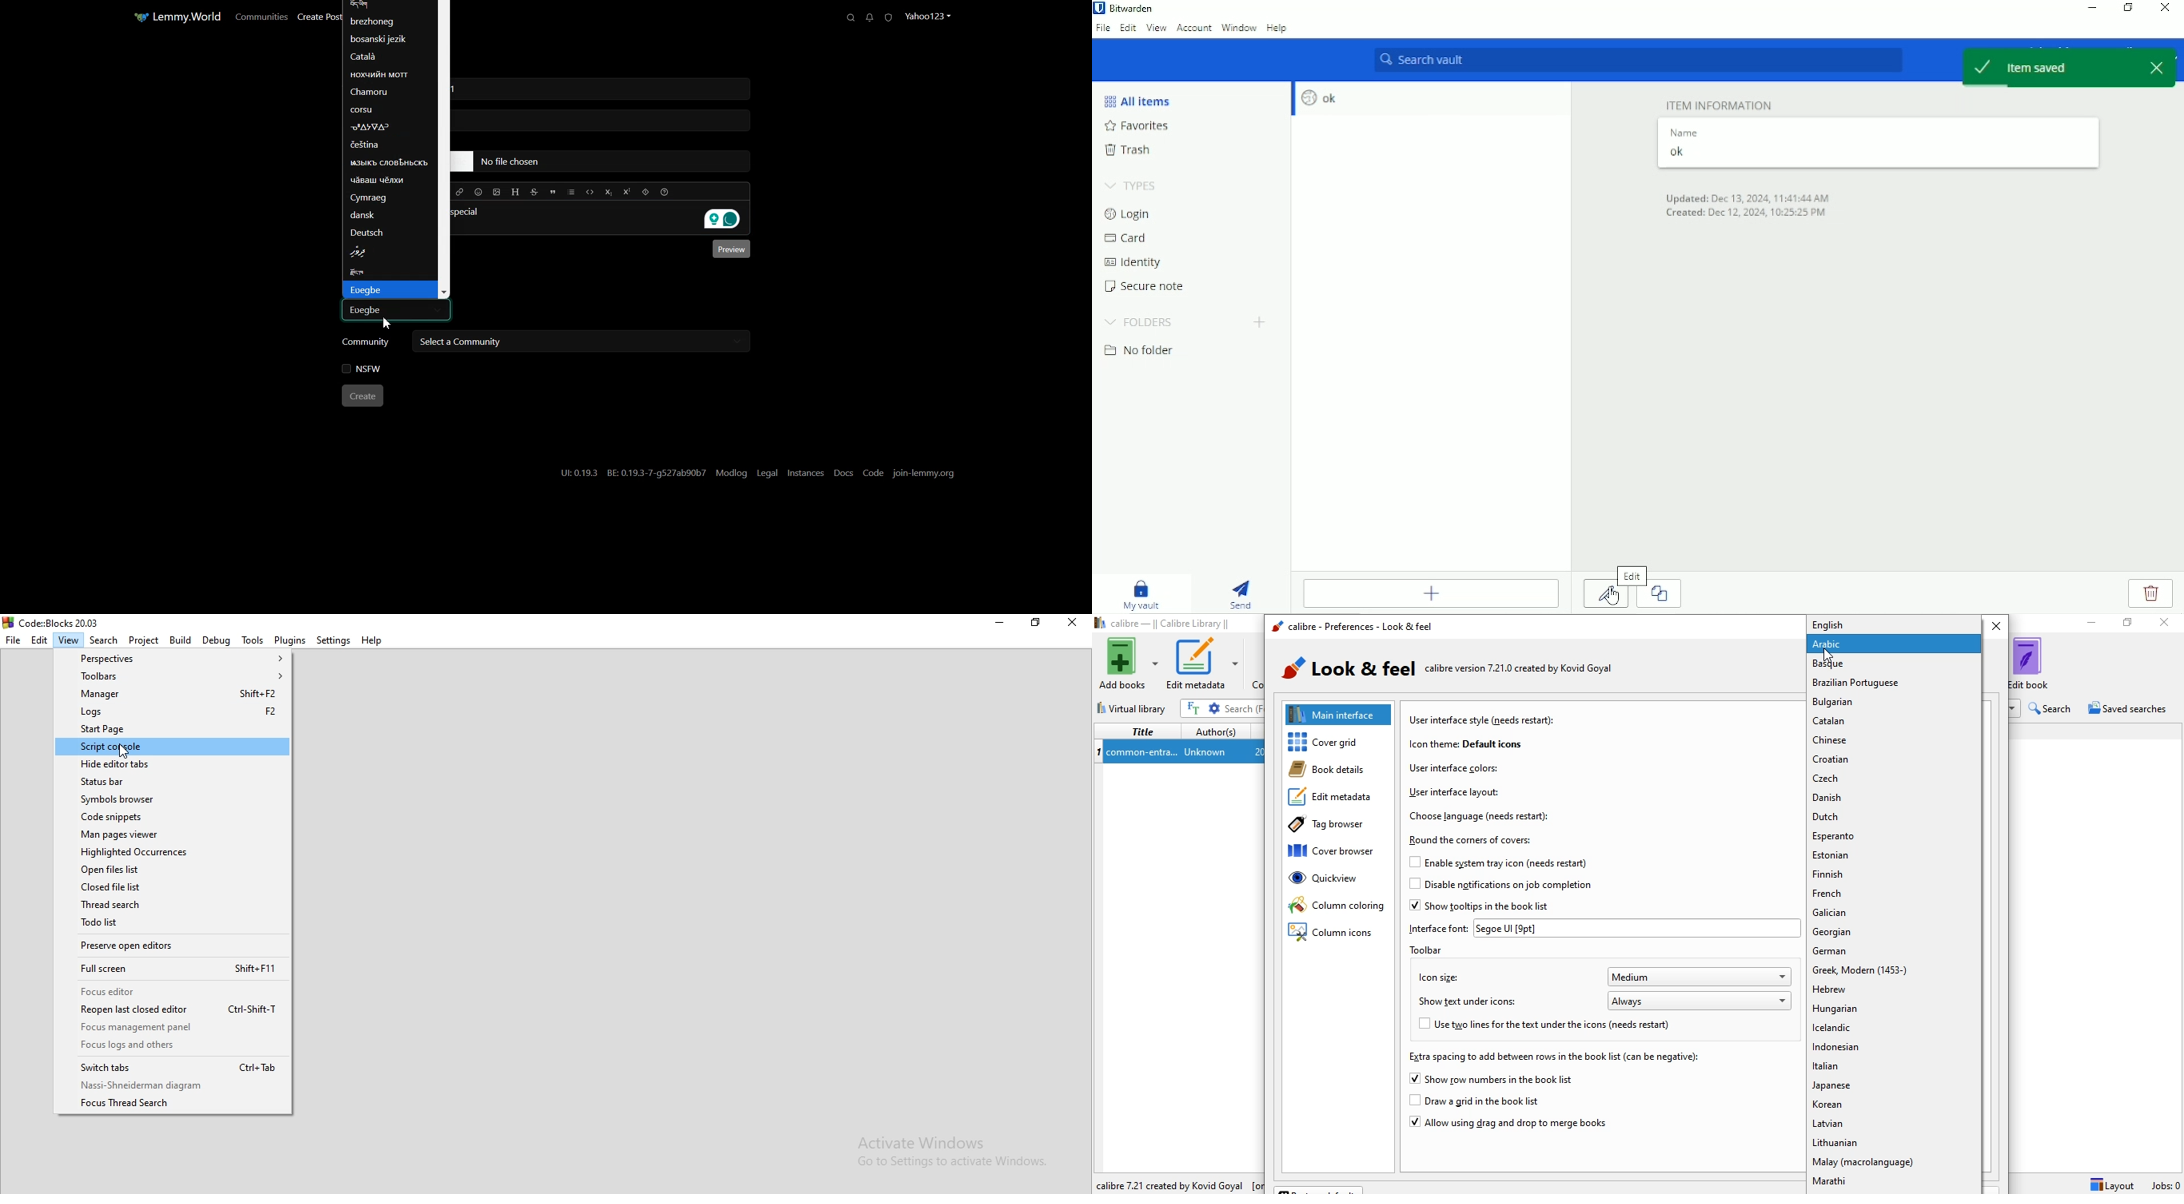  Describe the element at coordinates (664, 192) in the screenshot. I see `Formatting help` at that location.